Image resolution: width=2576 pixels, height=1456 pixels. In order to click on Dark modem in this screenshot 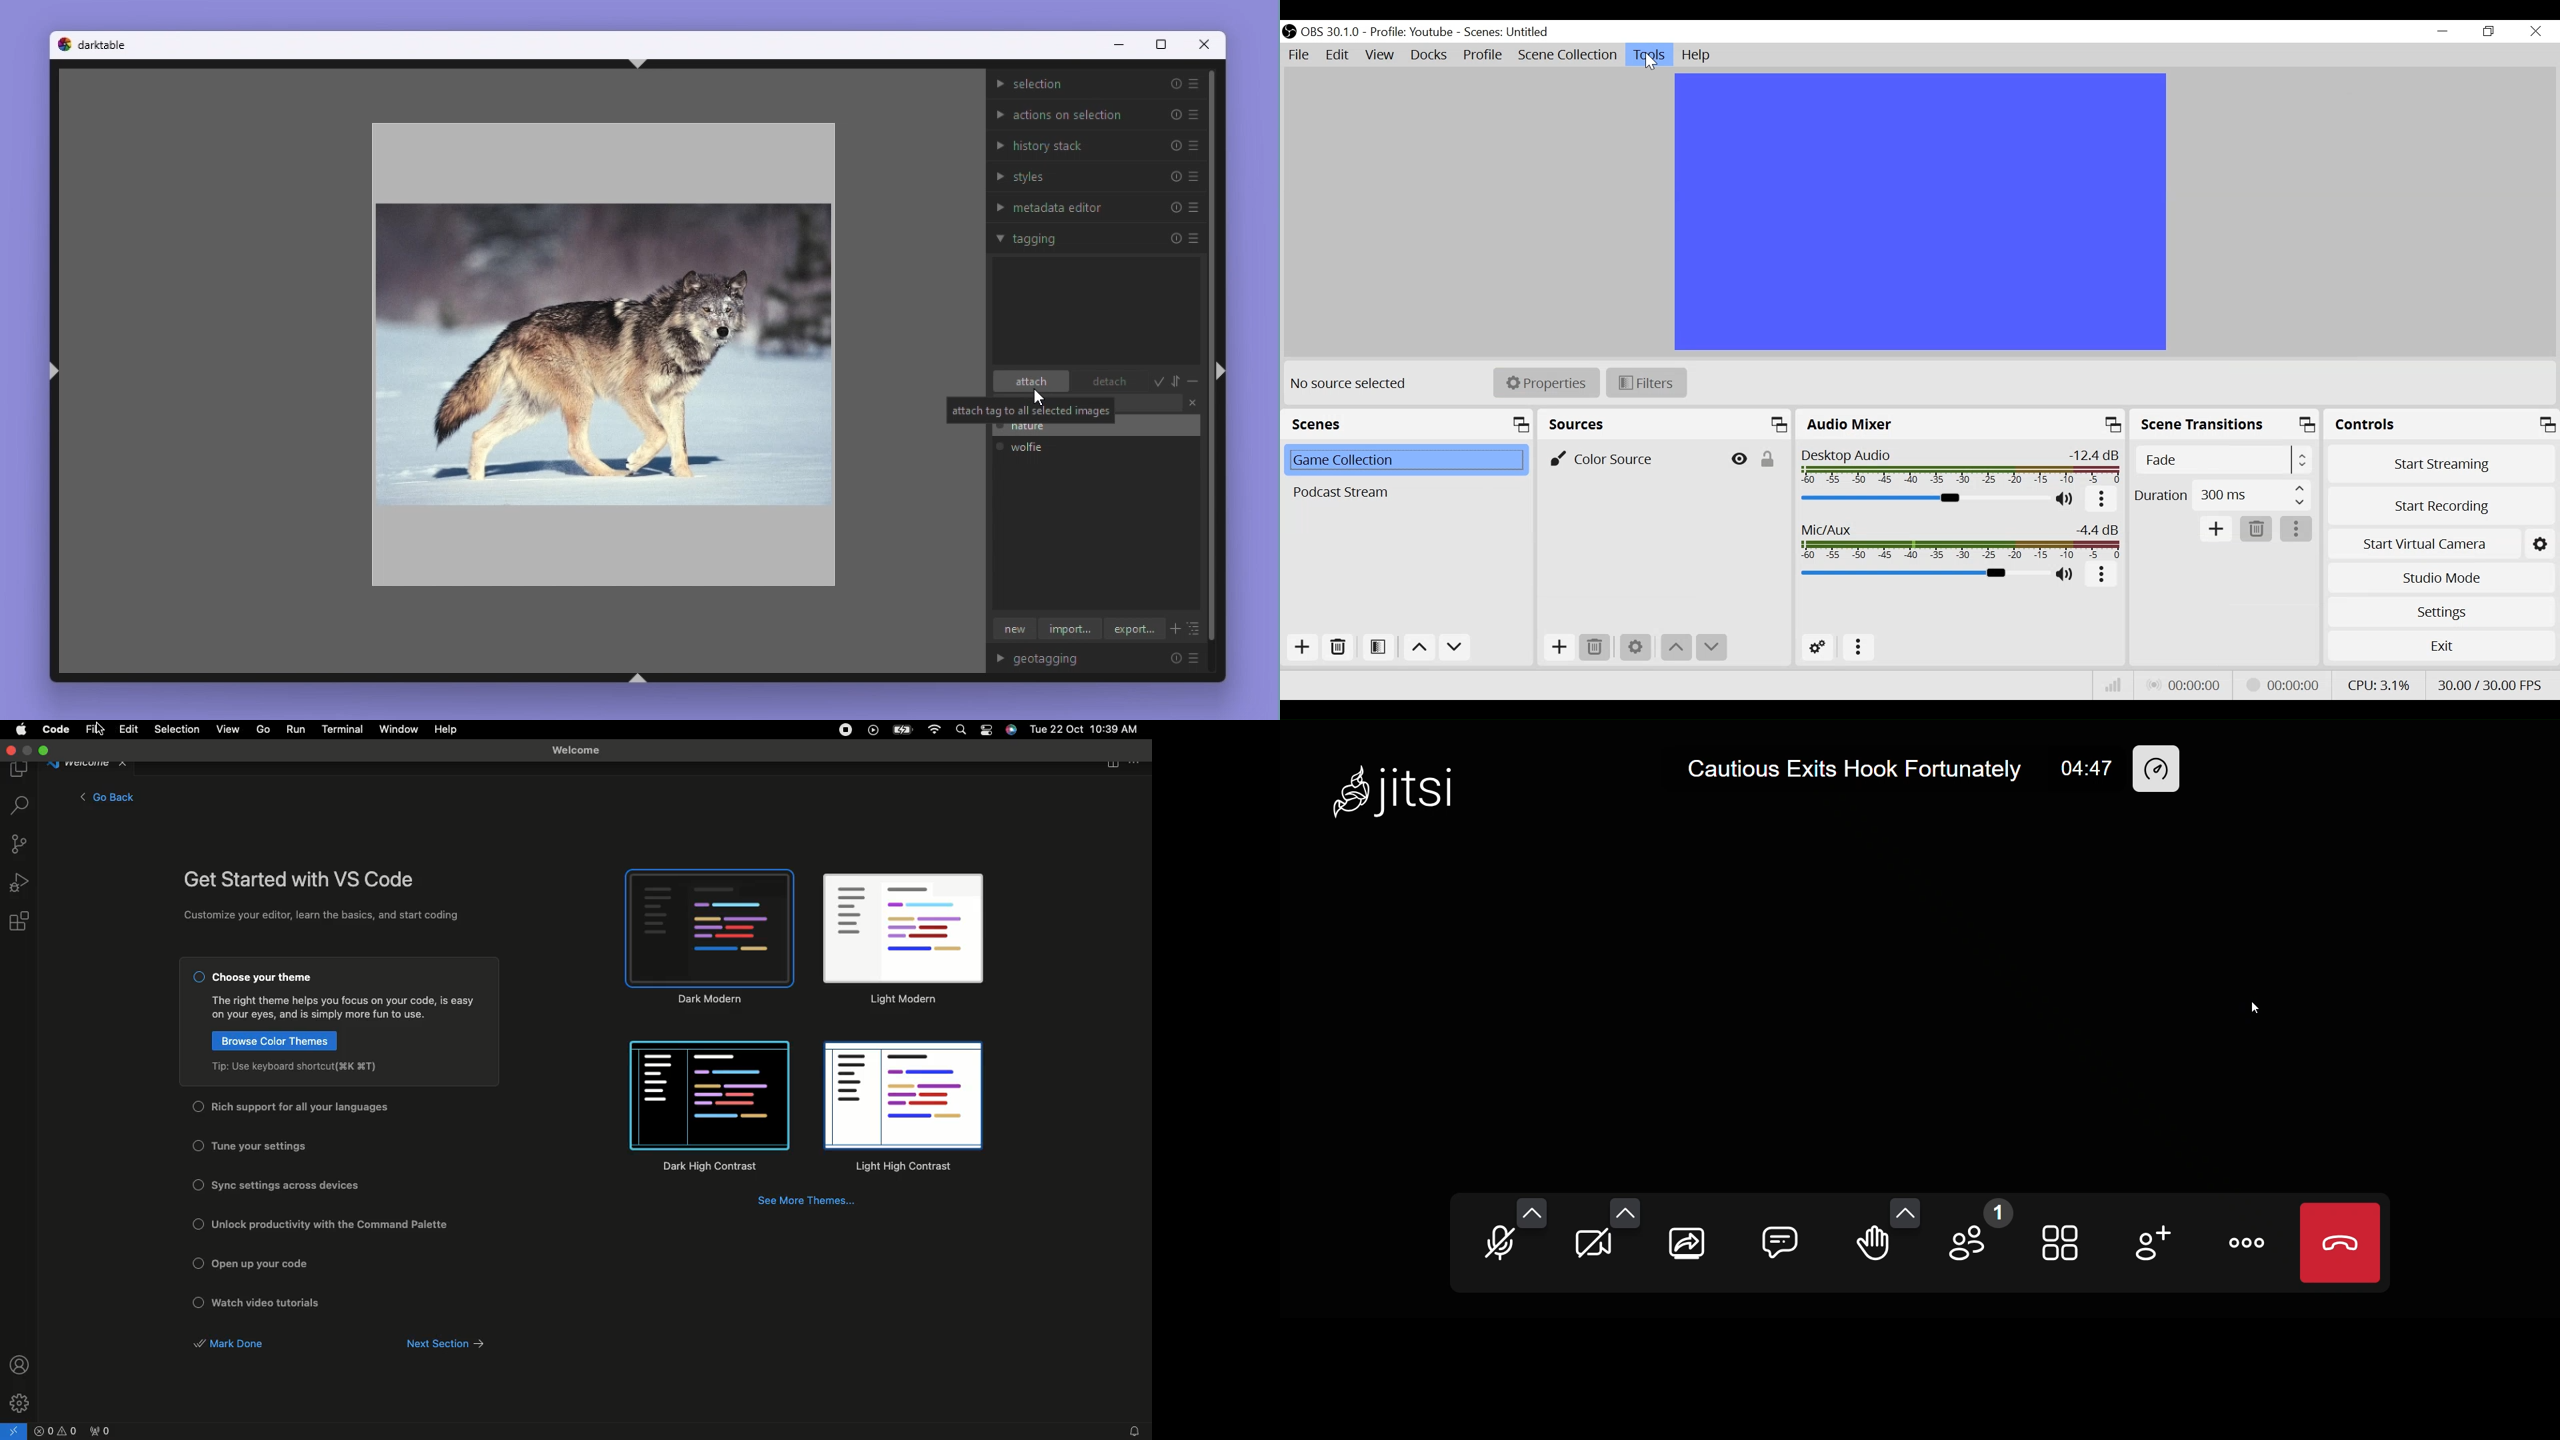, I will do `click(711, 937)`.